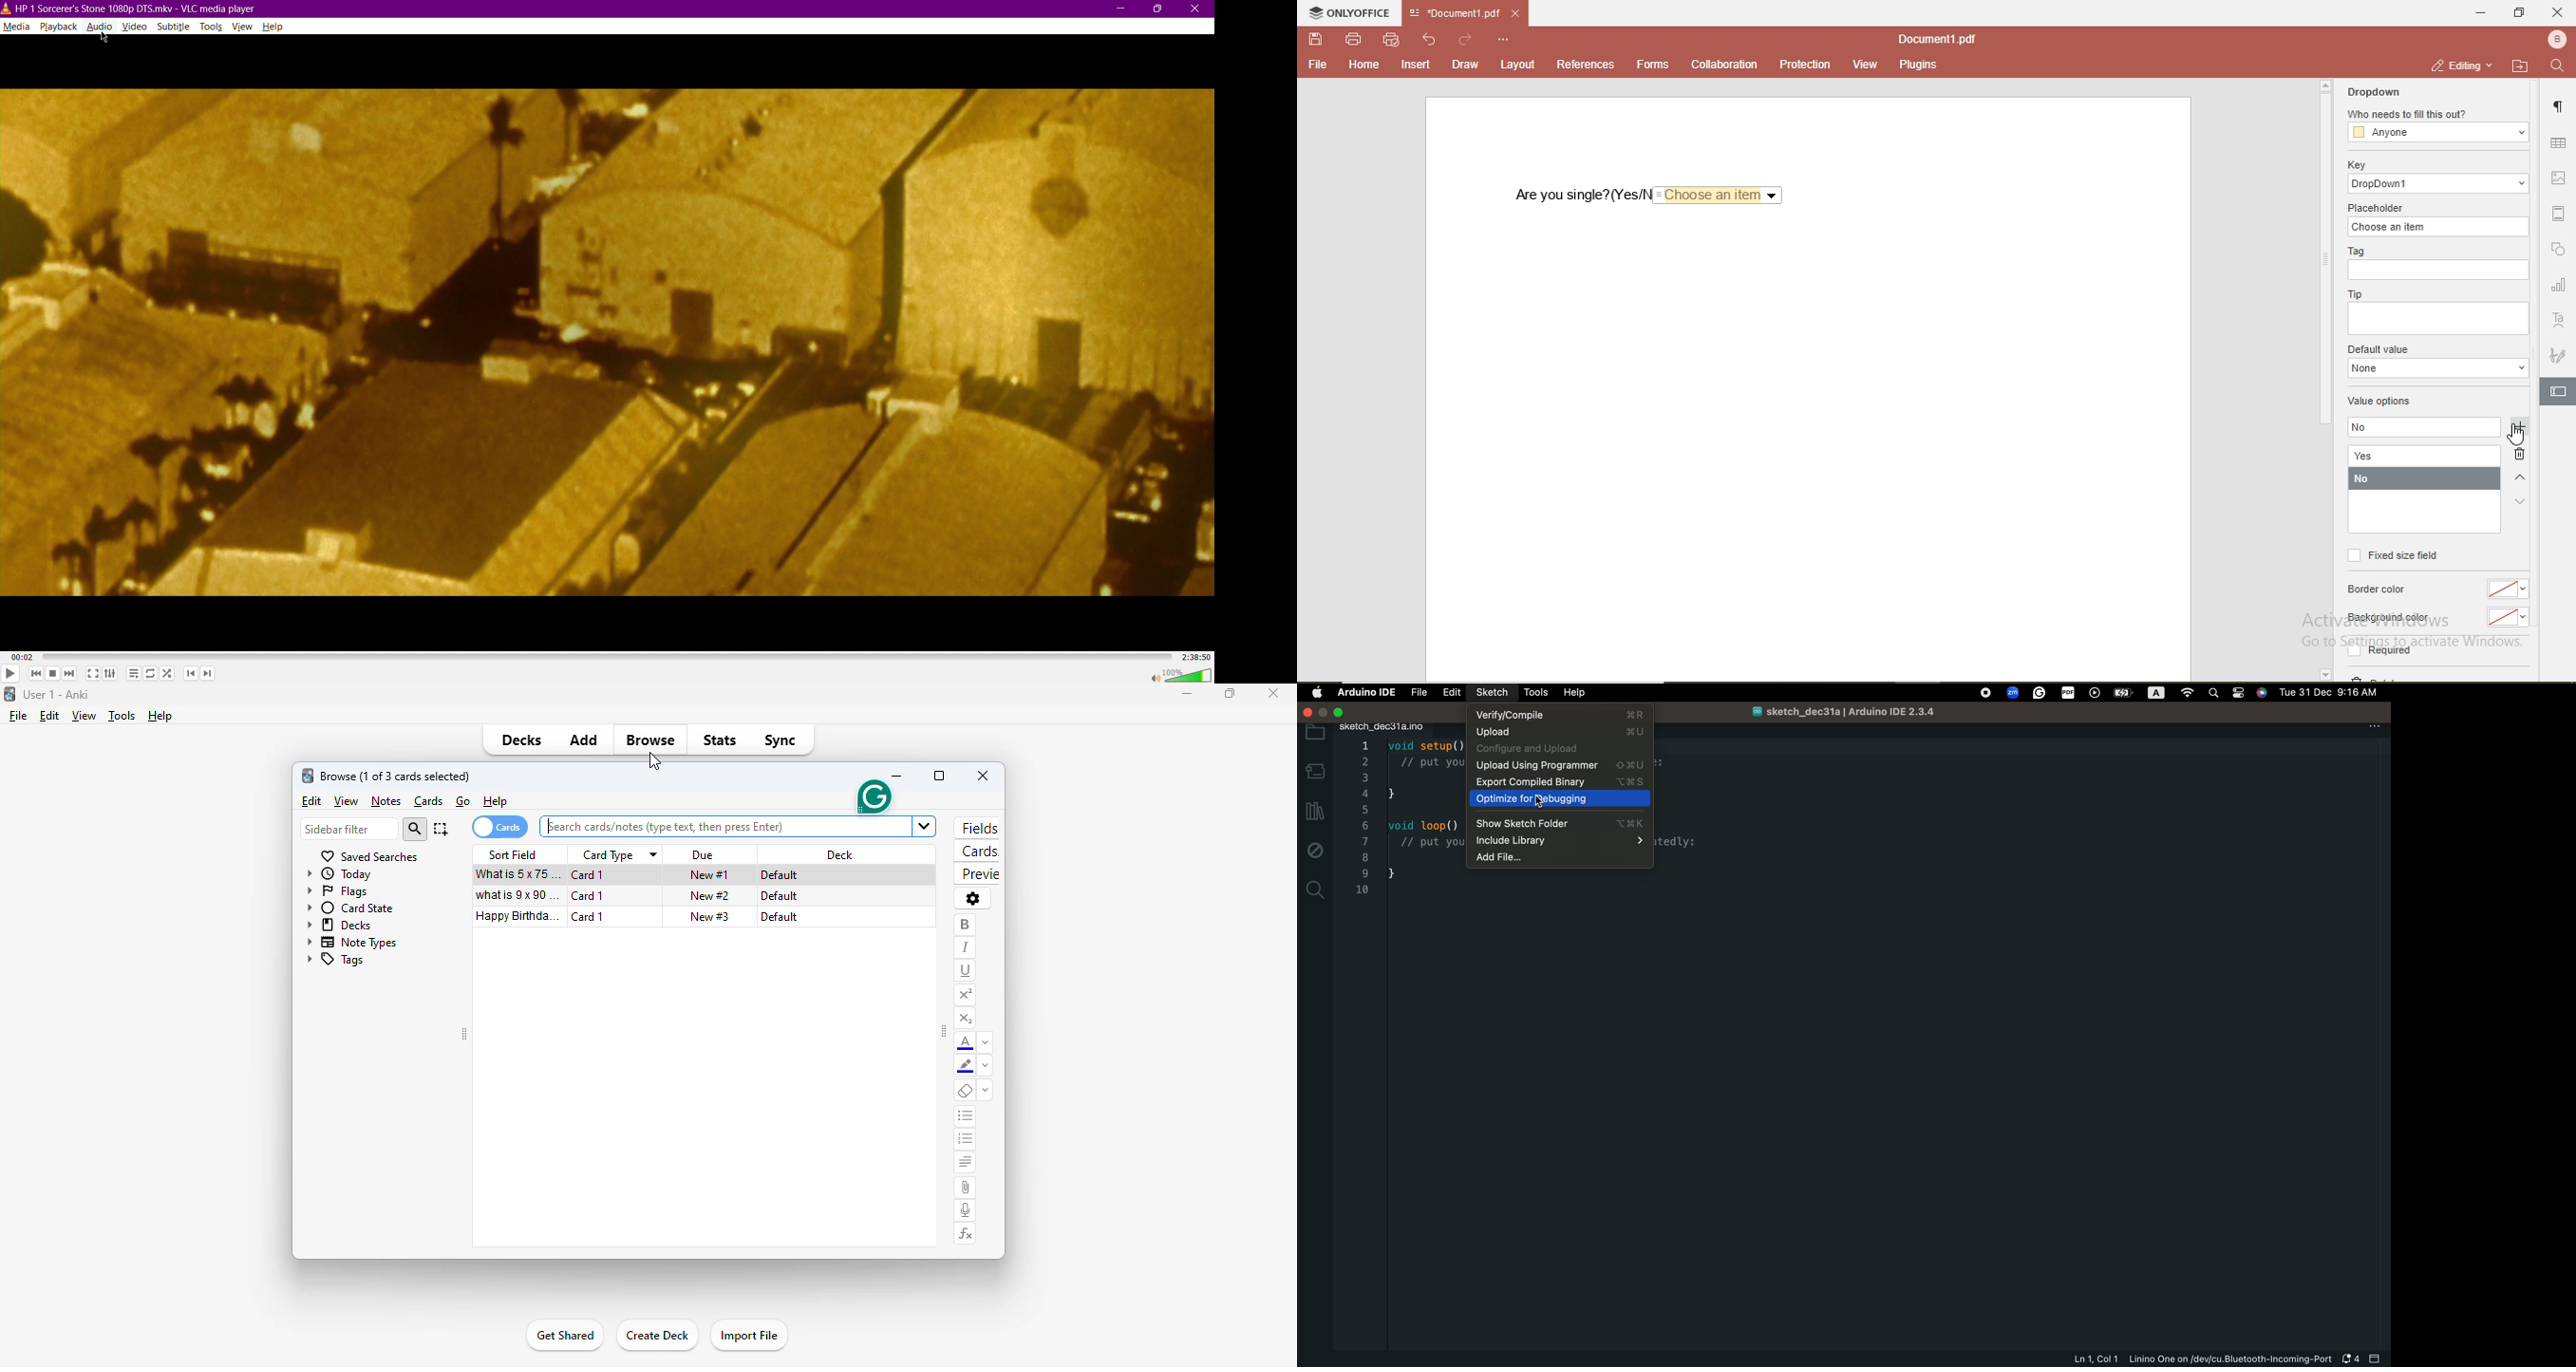 This screenshot has width=2576, height=1372. What do you see at coordinates (2562, 252) in the screenshot?
I see `shape` at bounding box center [2562, 252].